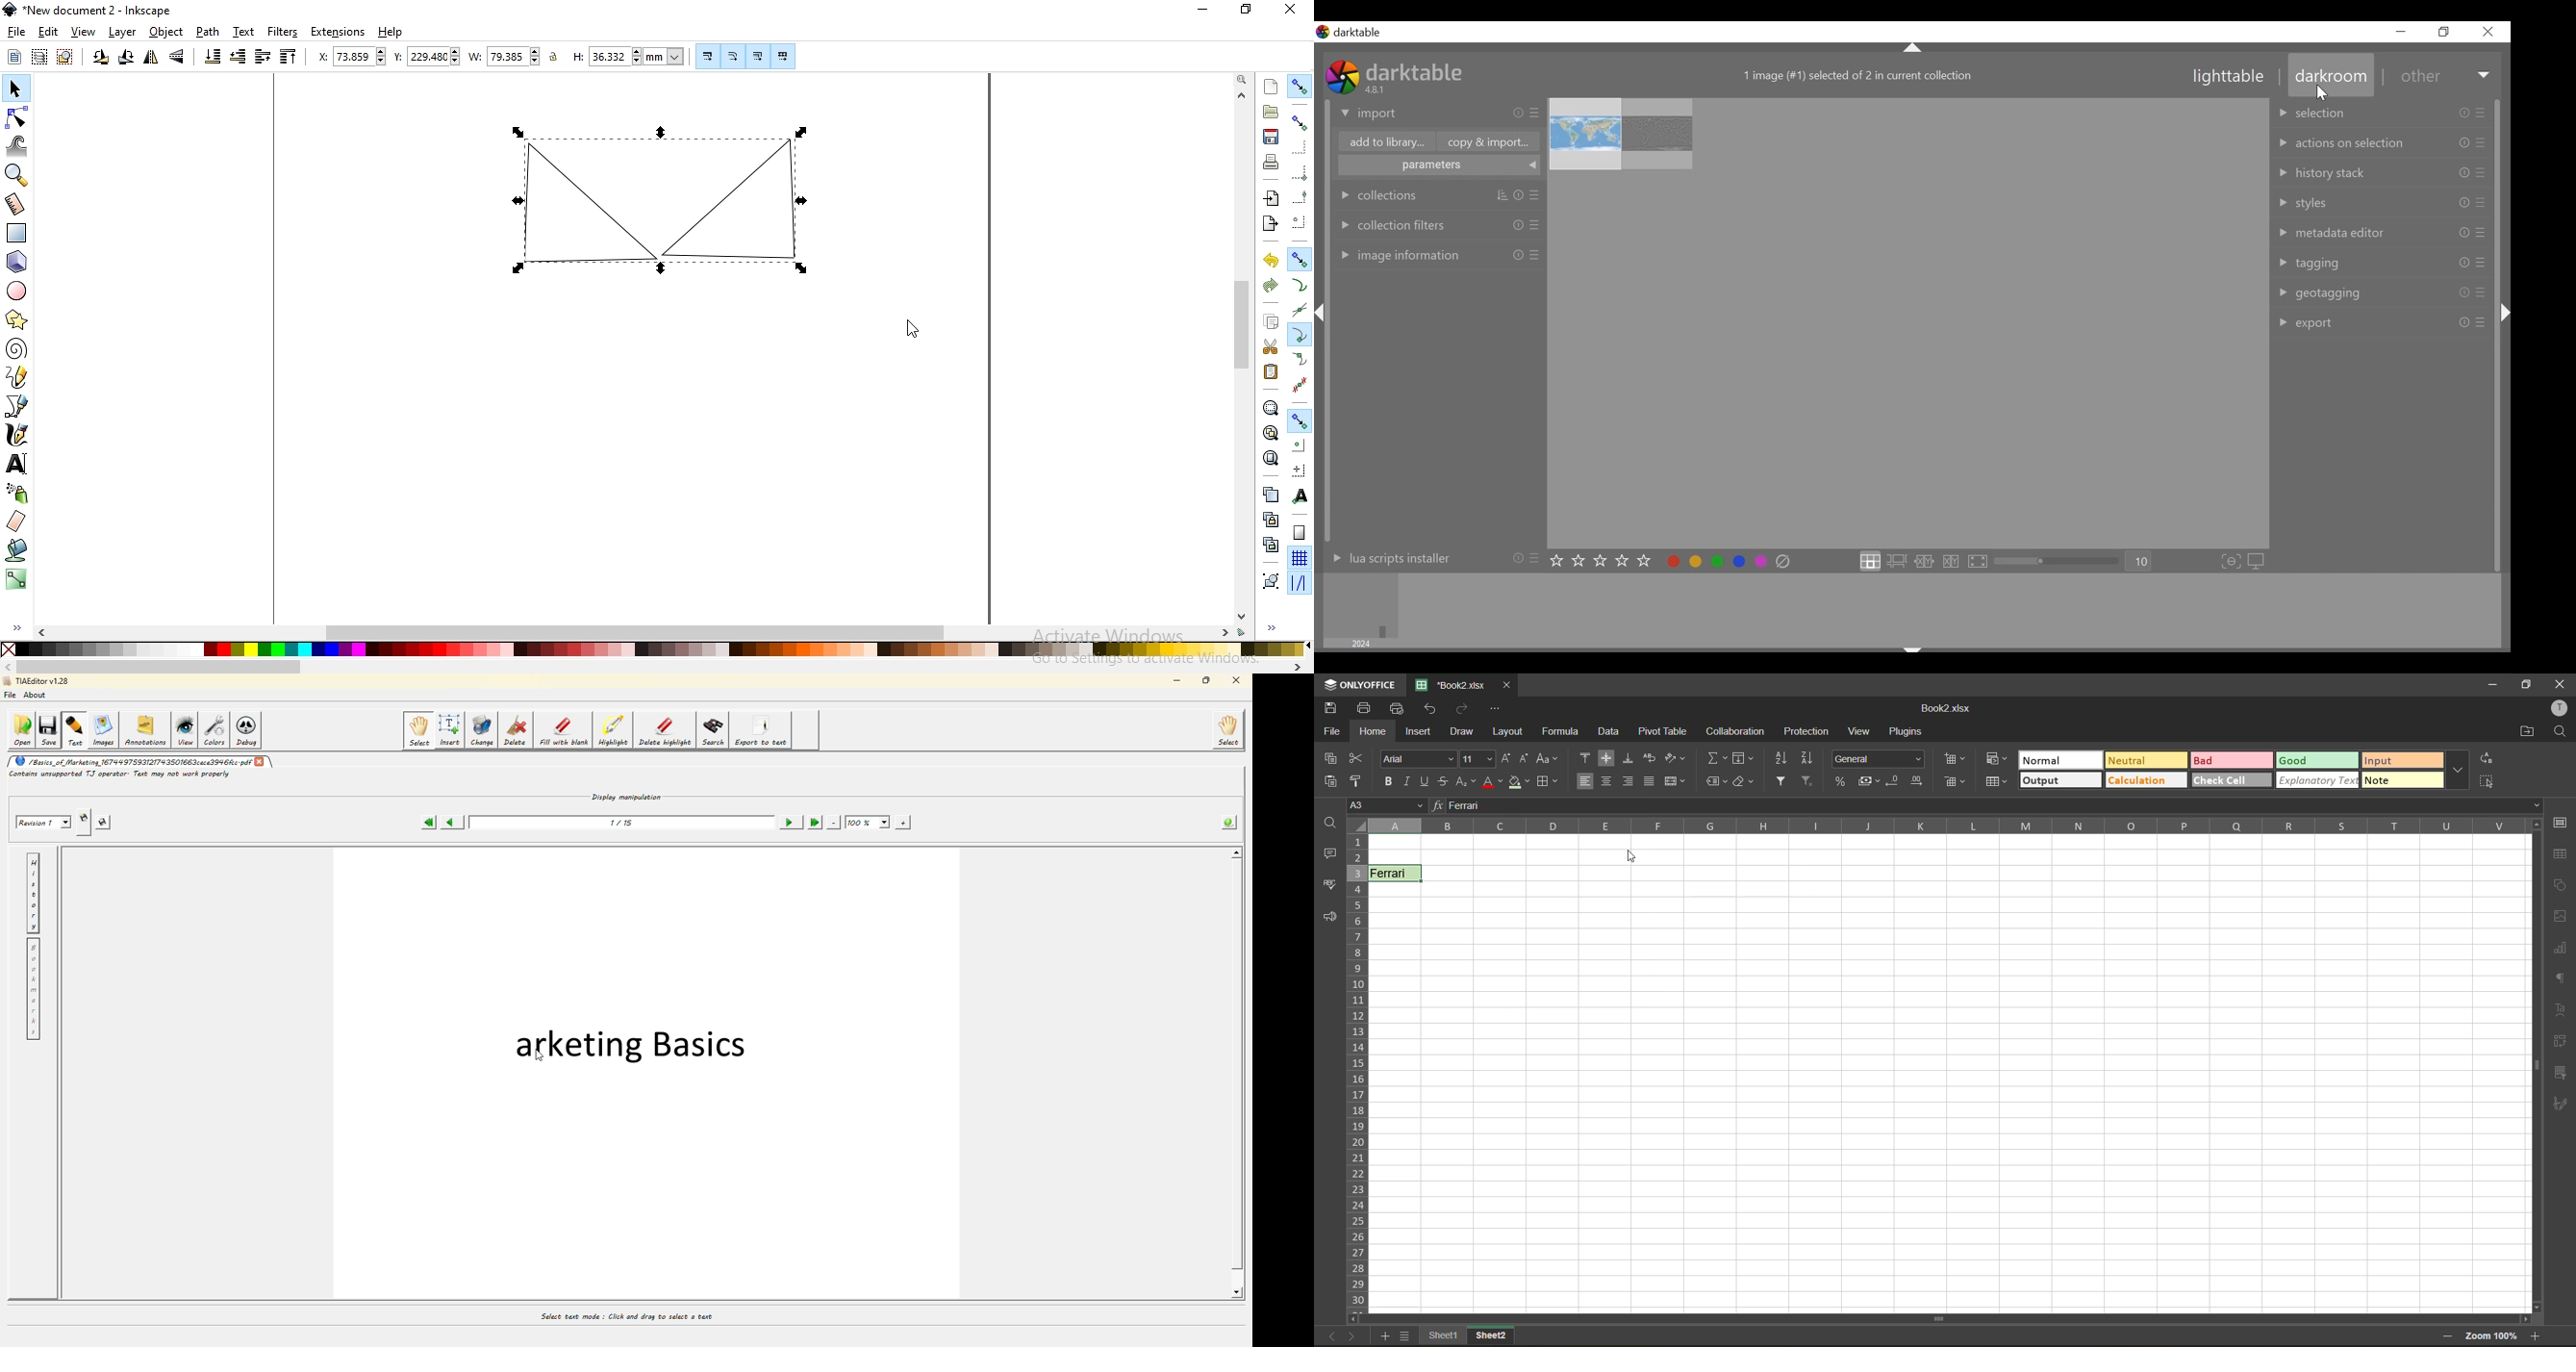  What do you see at coordinates (1743, 758) in the screenshot?
I see `fields` at bounding box center [1743, 758].